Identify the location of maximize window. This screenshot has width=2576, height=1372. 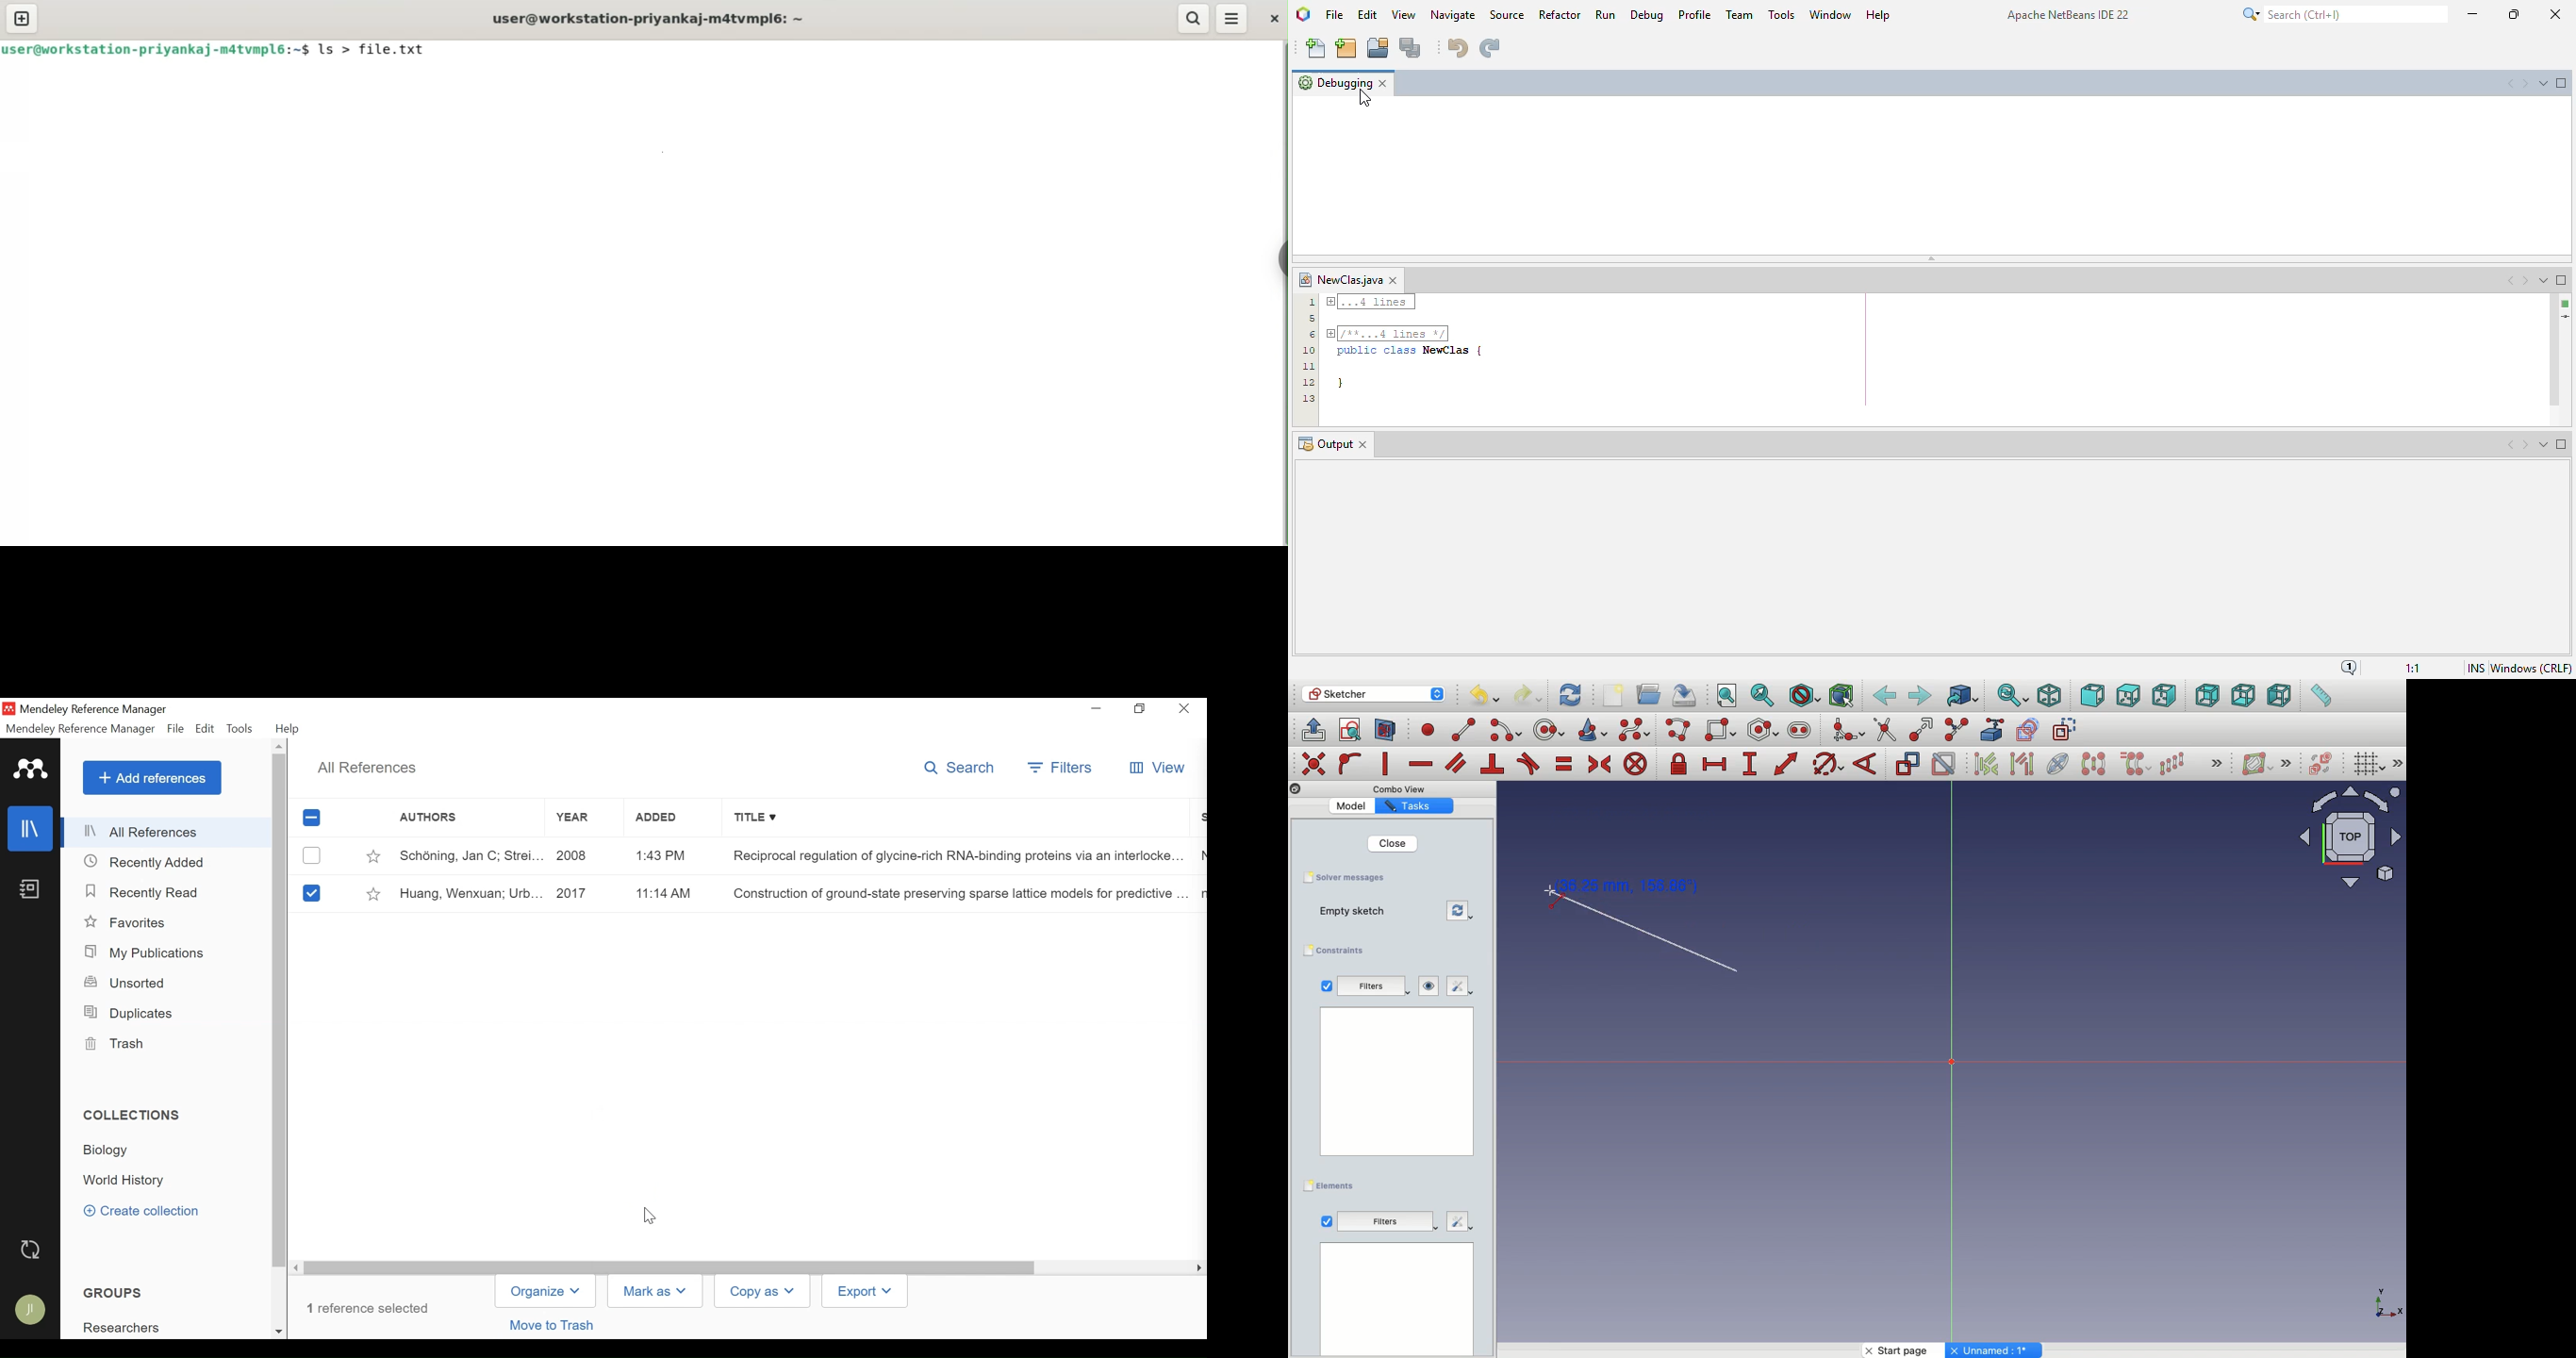
(2562, 83).